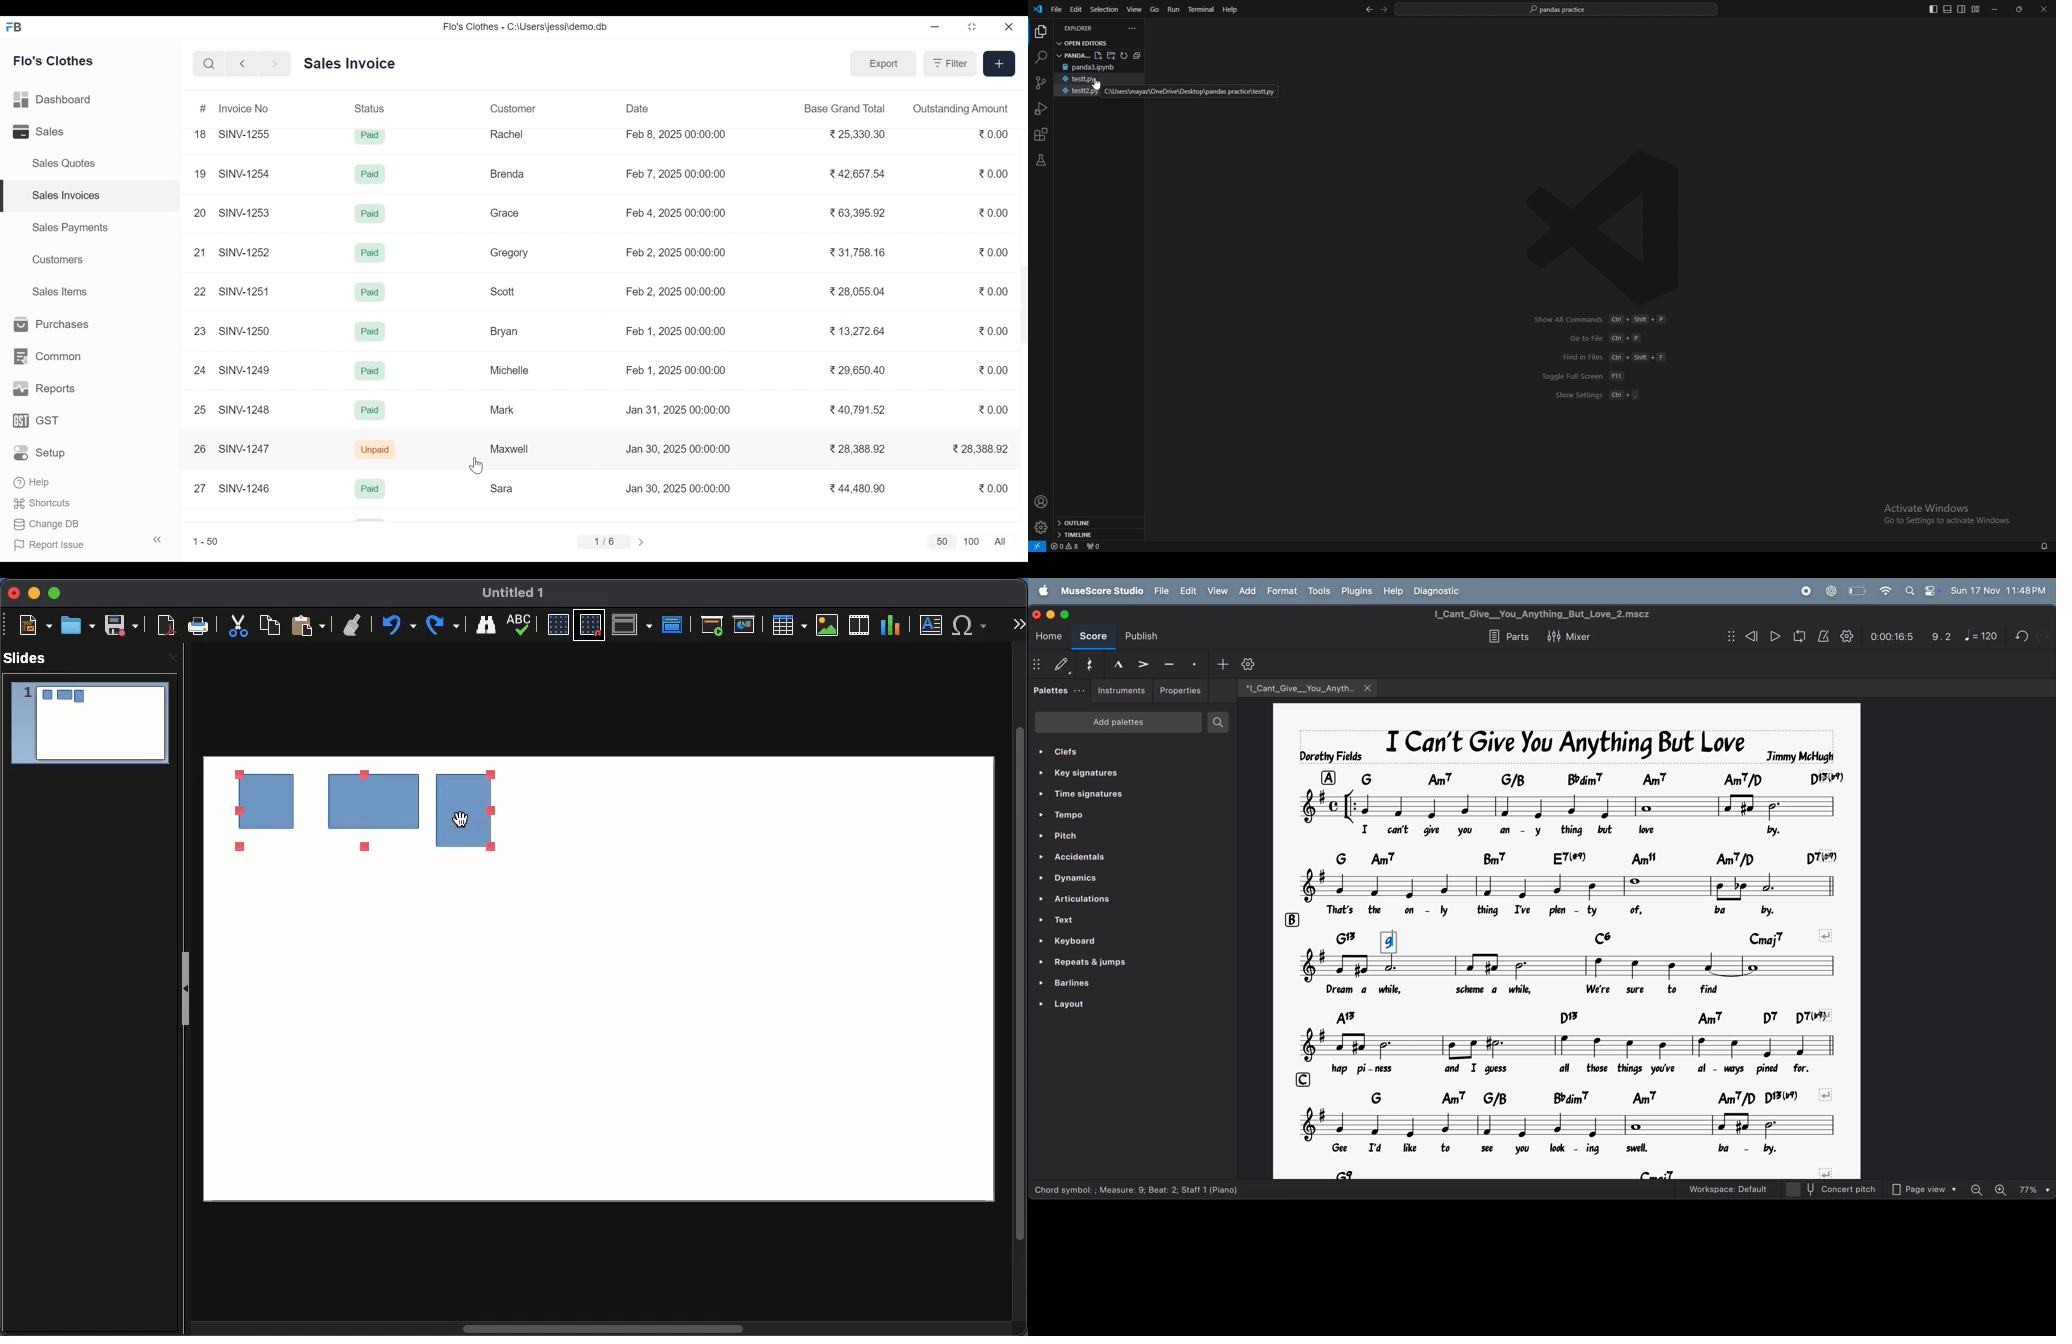 The height and width of the screenshot is (1344, 2072). I want to click on Unpaid, so click(376, 450).